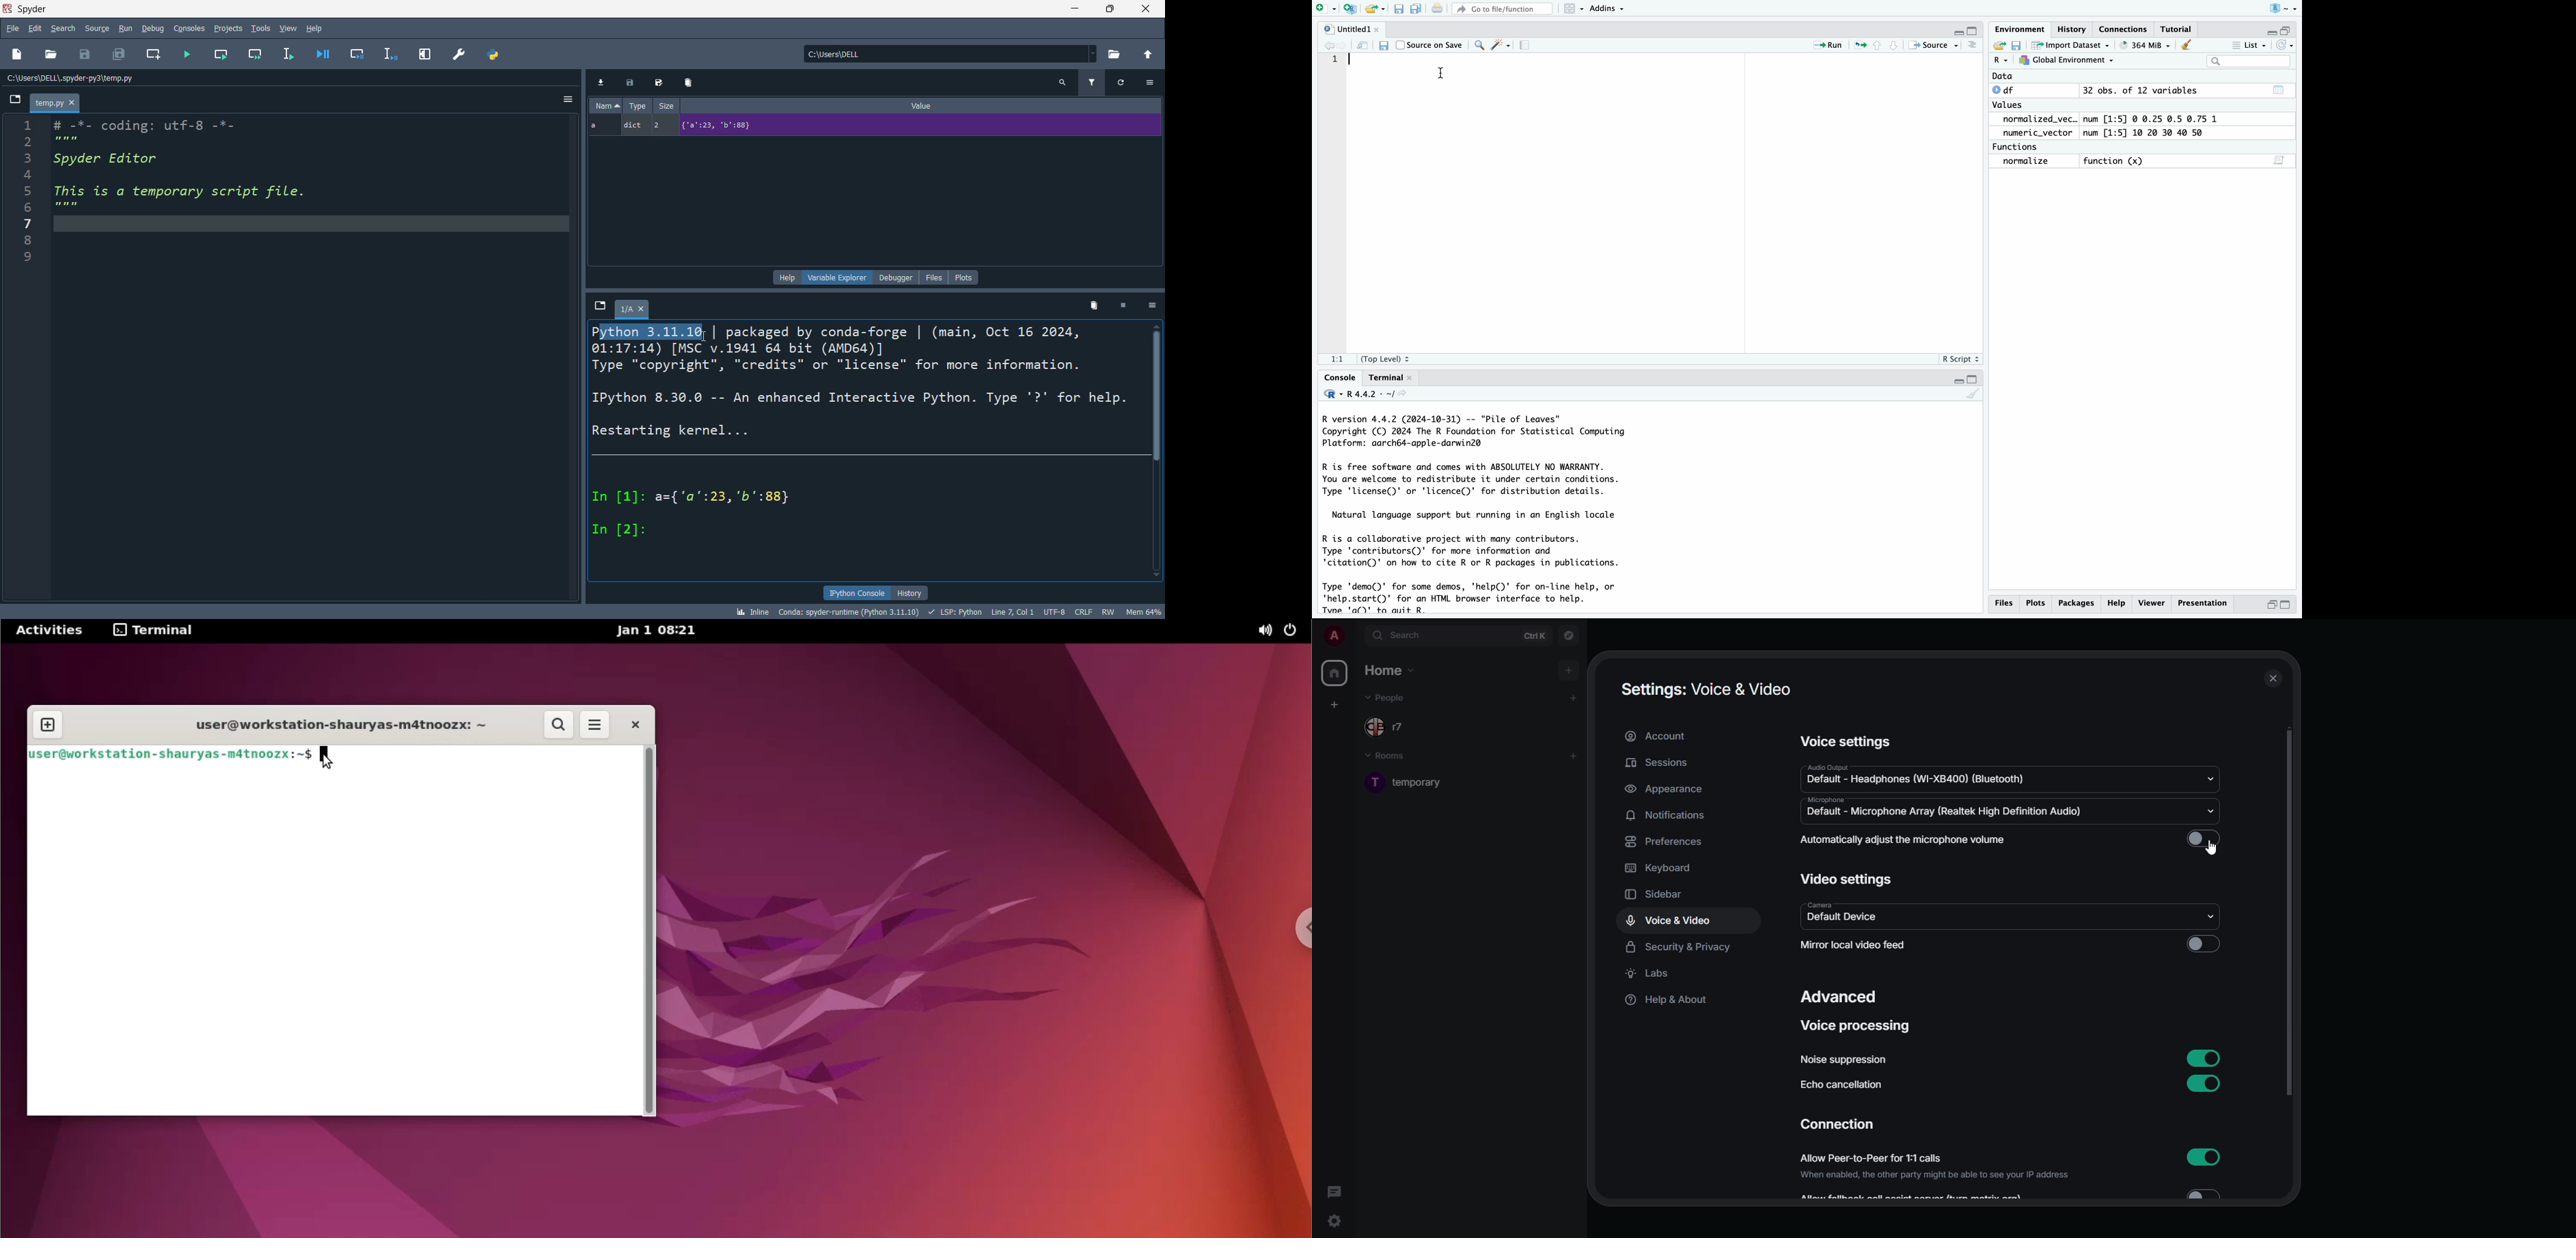 Image resolution: width=2576 pixels, height=1260 pixels. What do you see at coordinates (1670, 789) in the screenshot?
I see `appearance` at bounding box center [1670, 789].